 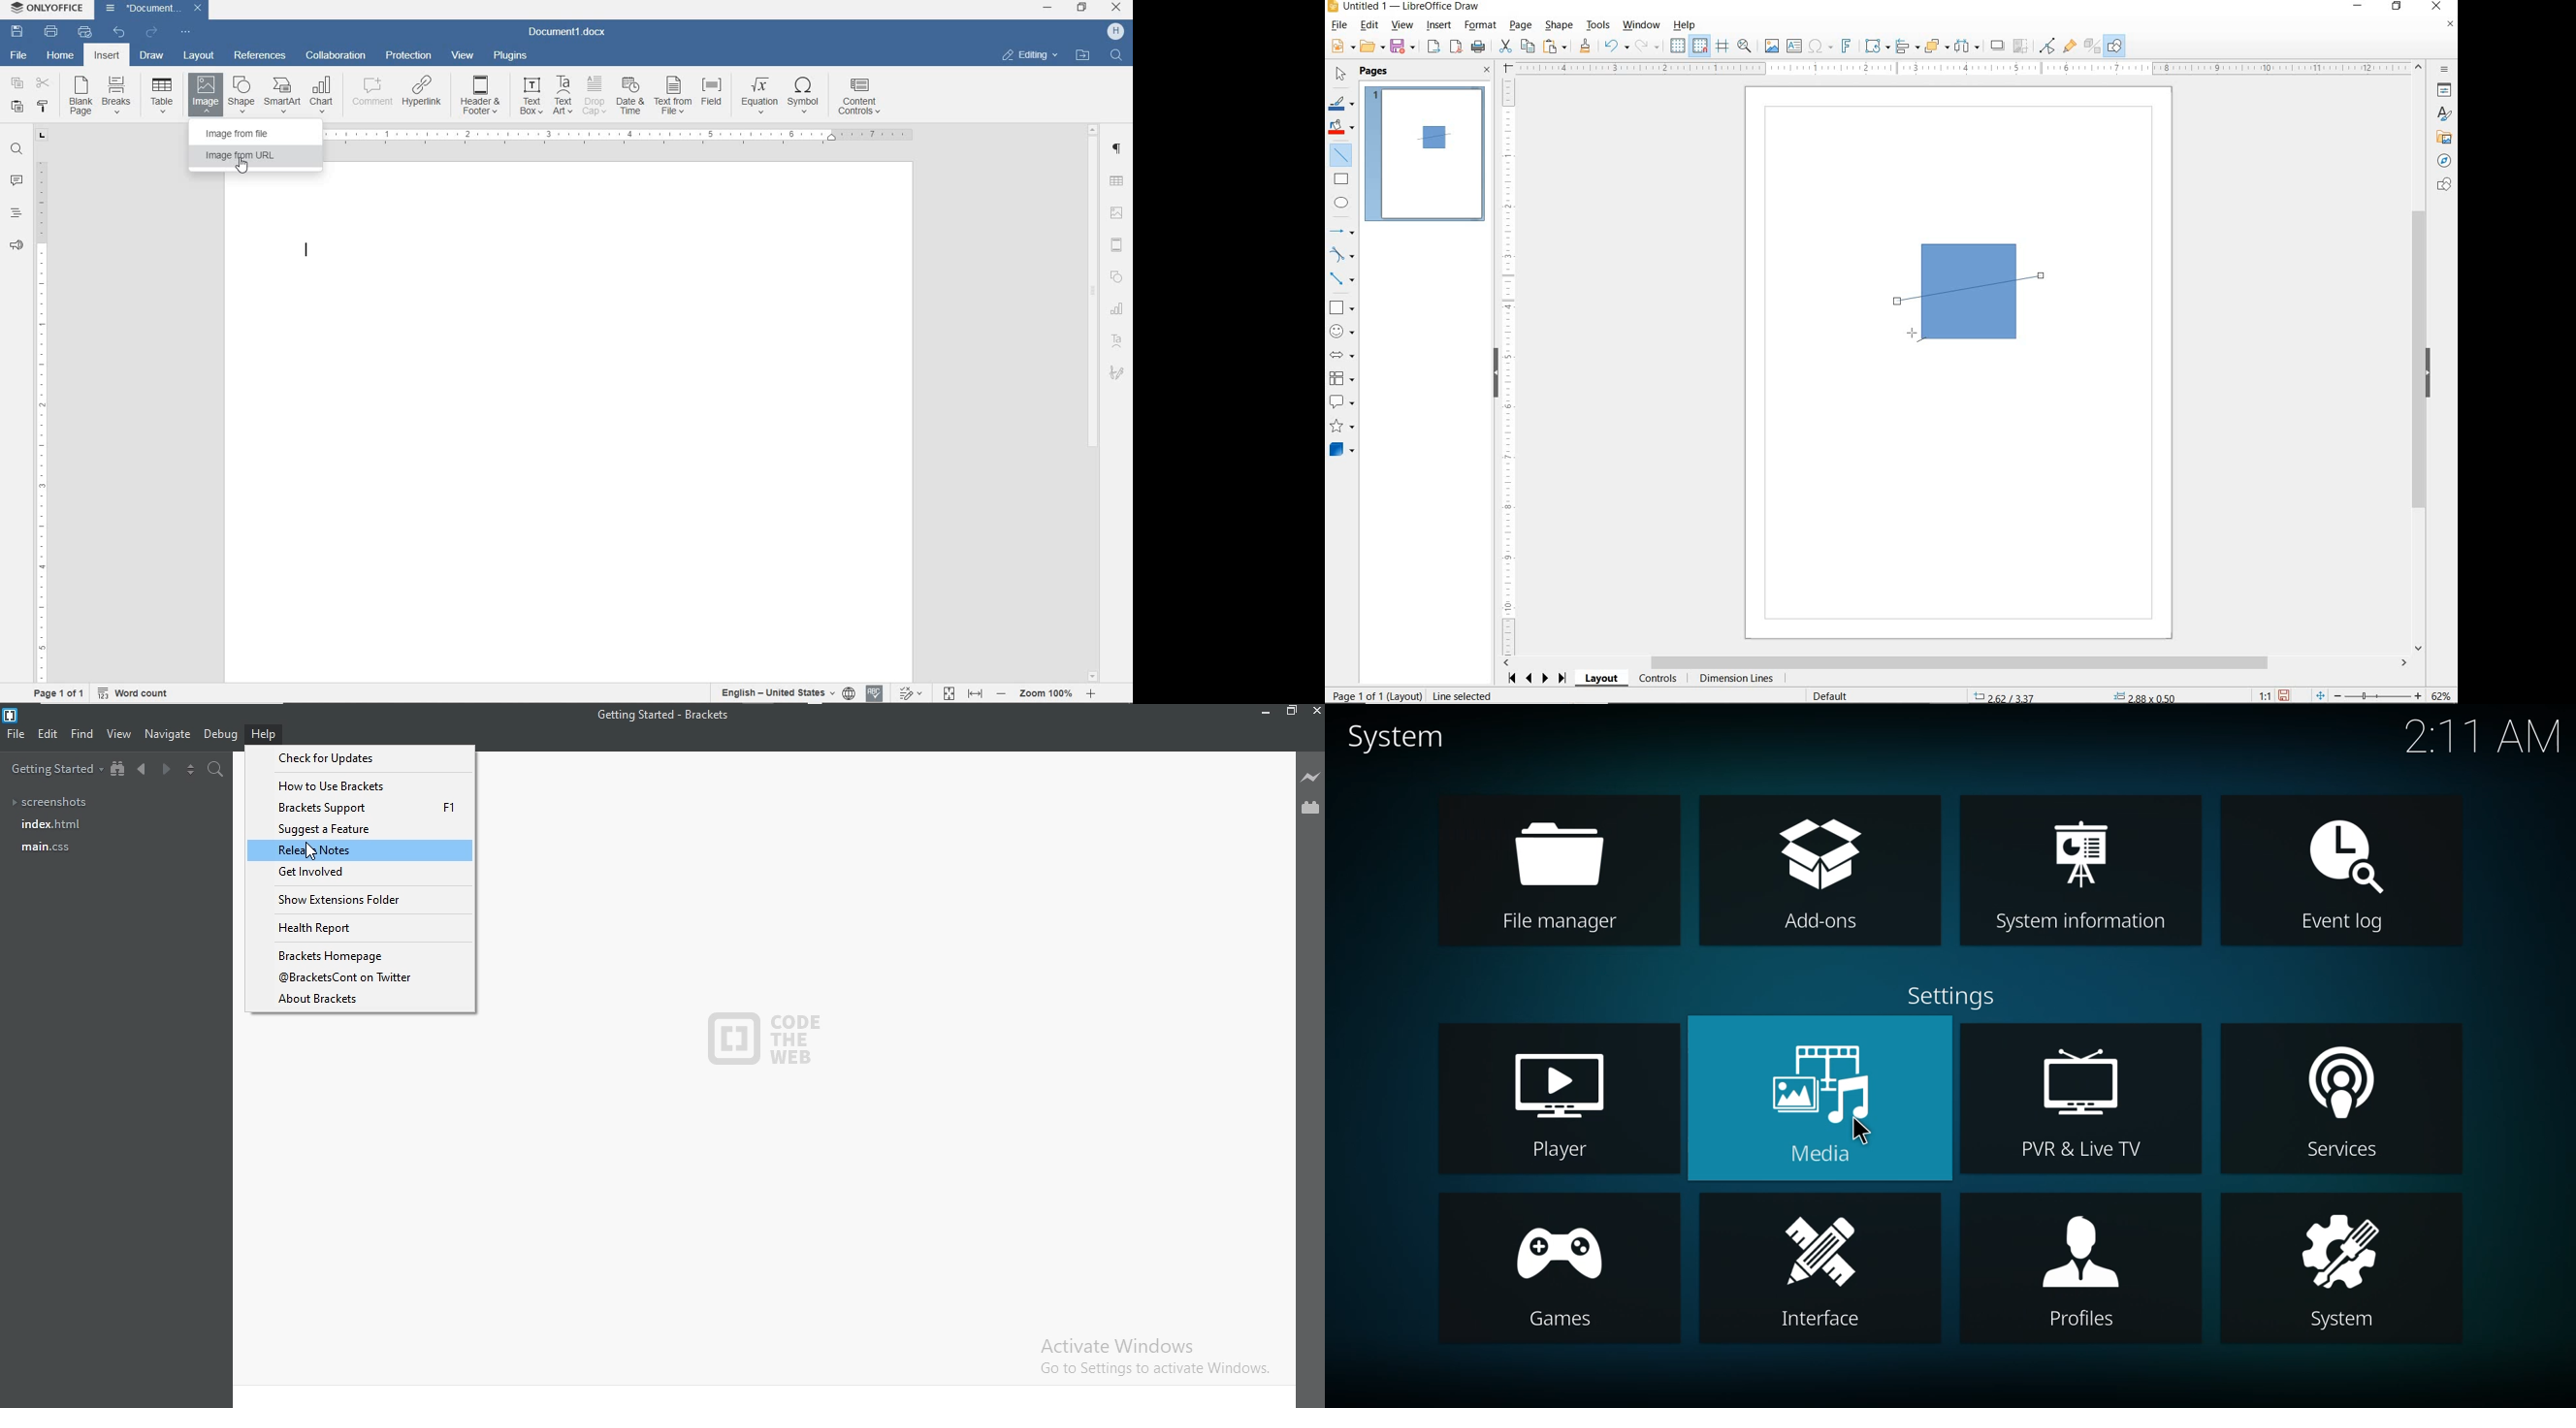 I want to click on profiles, so click(x=2081, y=1269).